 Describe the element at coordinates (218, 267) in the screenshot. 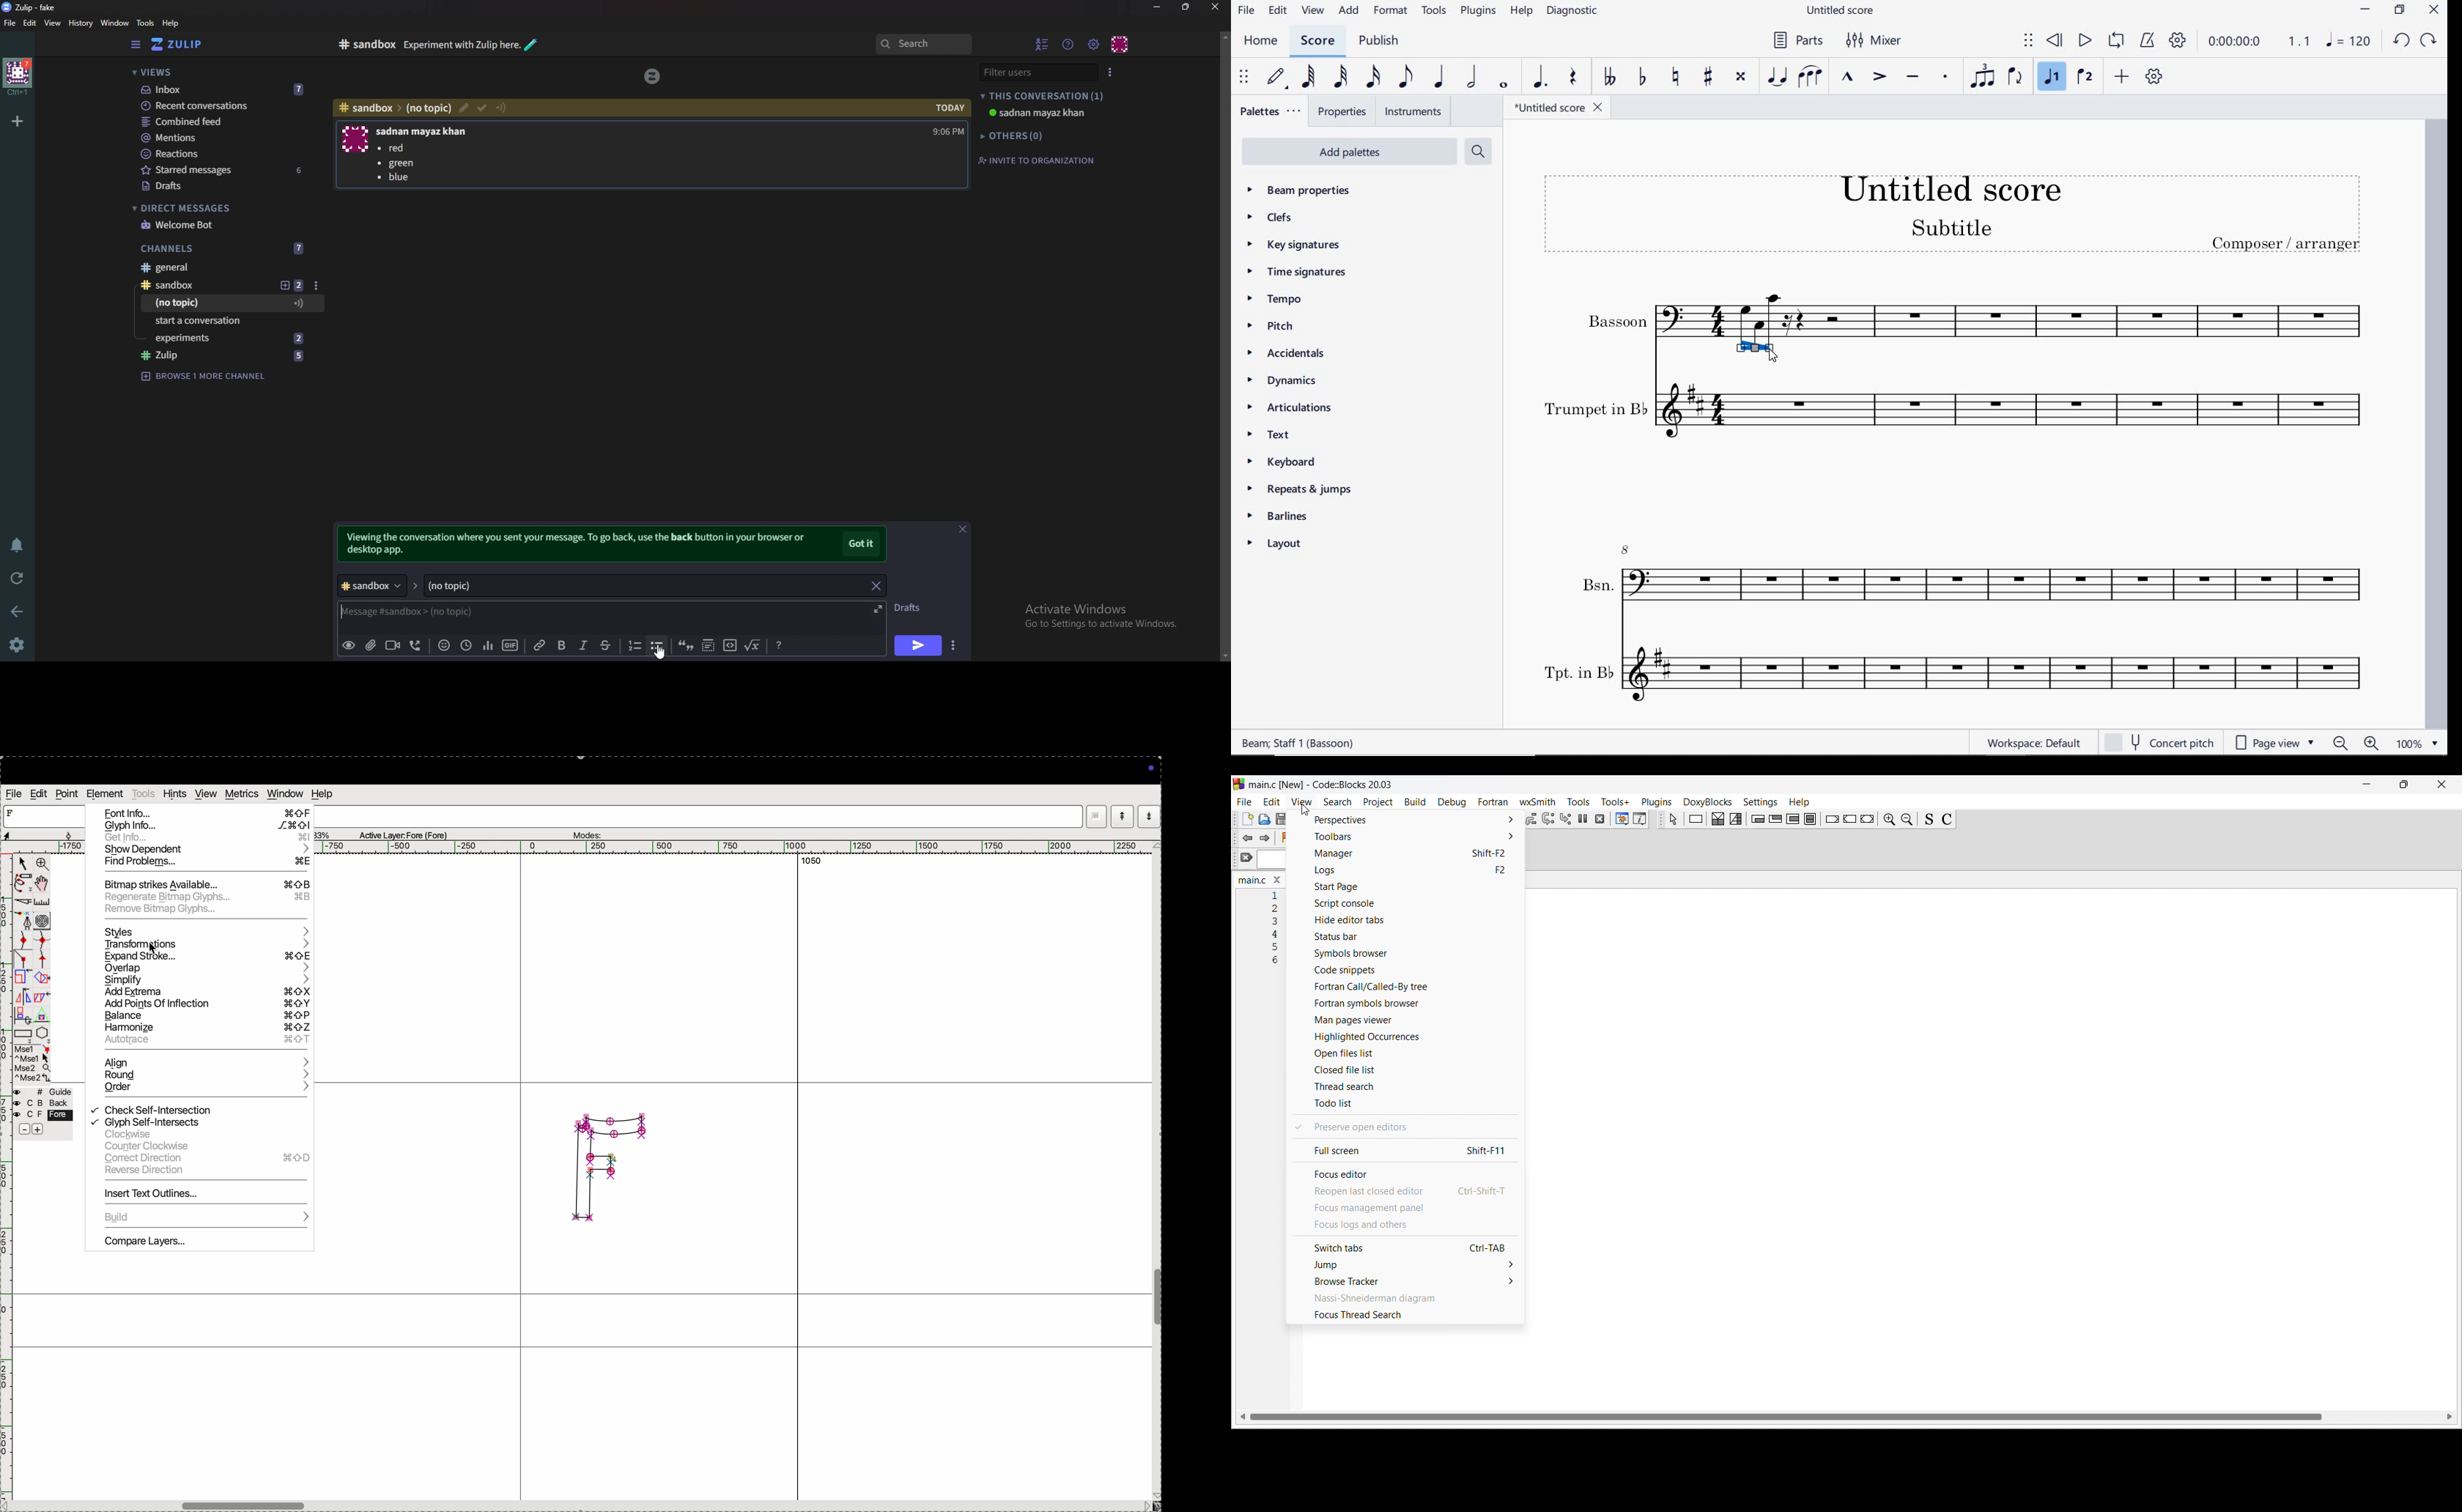

I see `General` at that location.